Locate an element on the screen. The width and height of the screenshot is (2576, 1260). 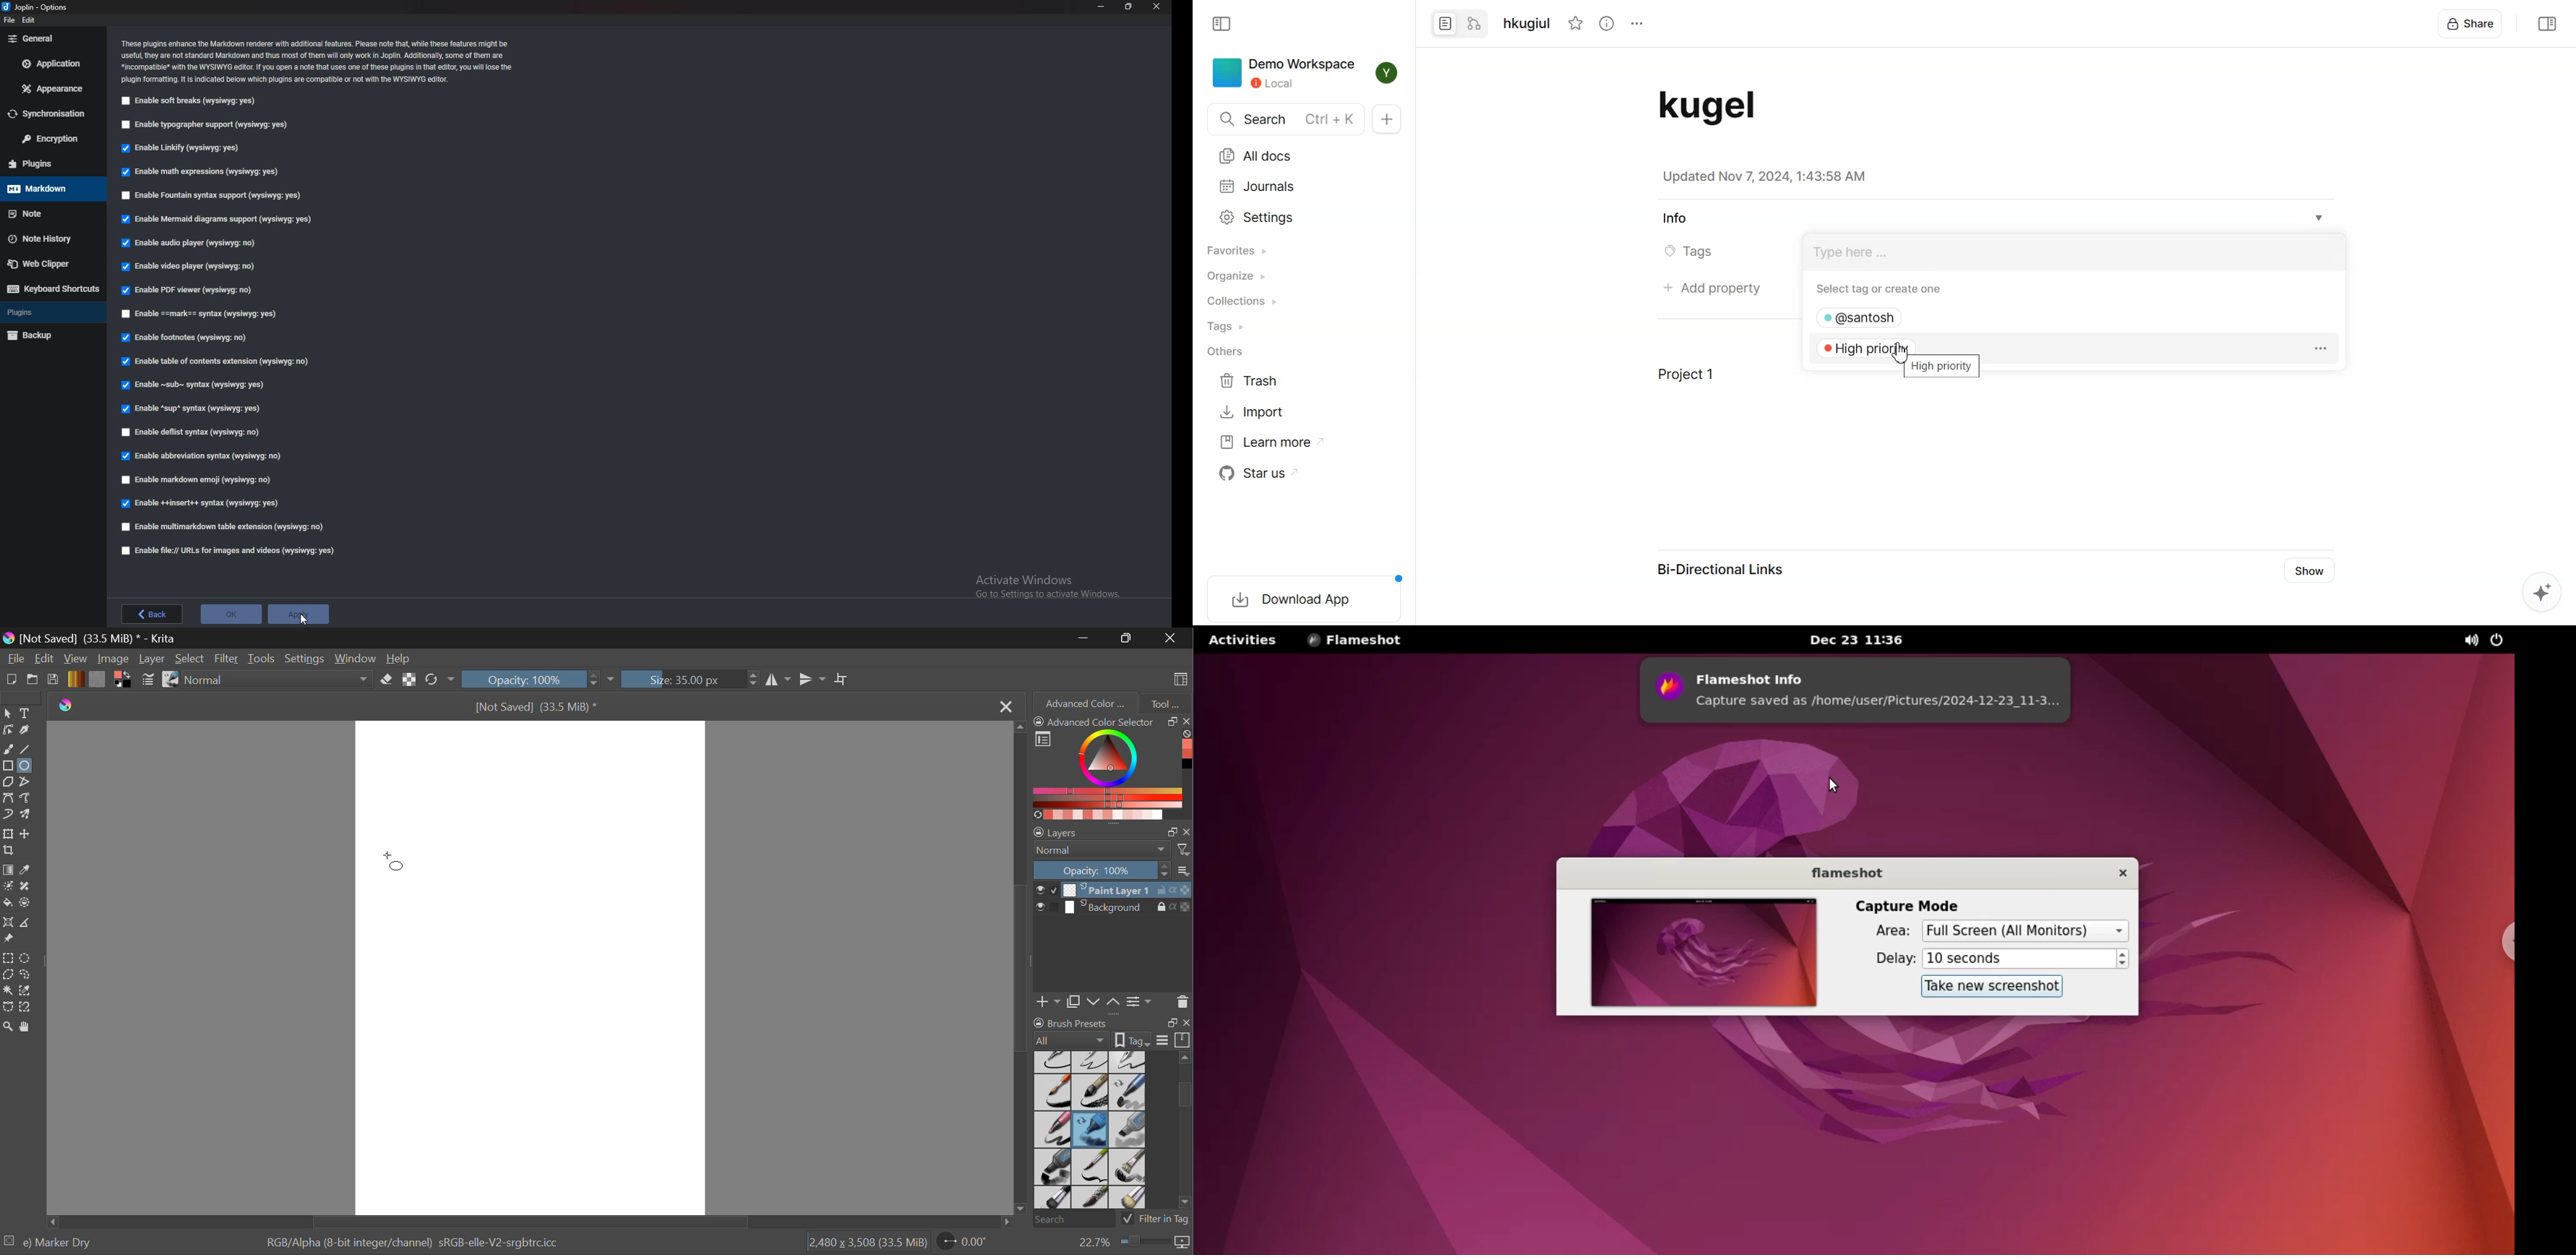
Add Layer is located at coordinates (1049, 1000).